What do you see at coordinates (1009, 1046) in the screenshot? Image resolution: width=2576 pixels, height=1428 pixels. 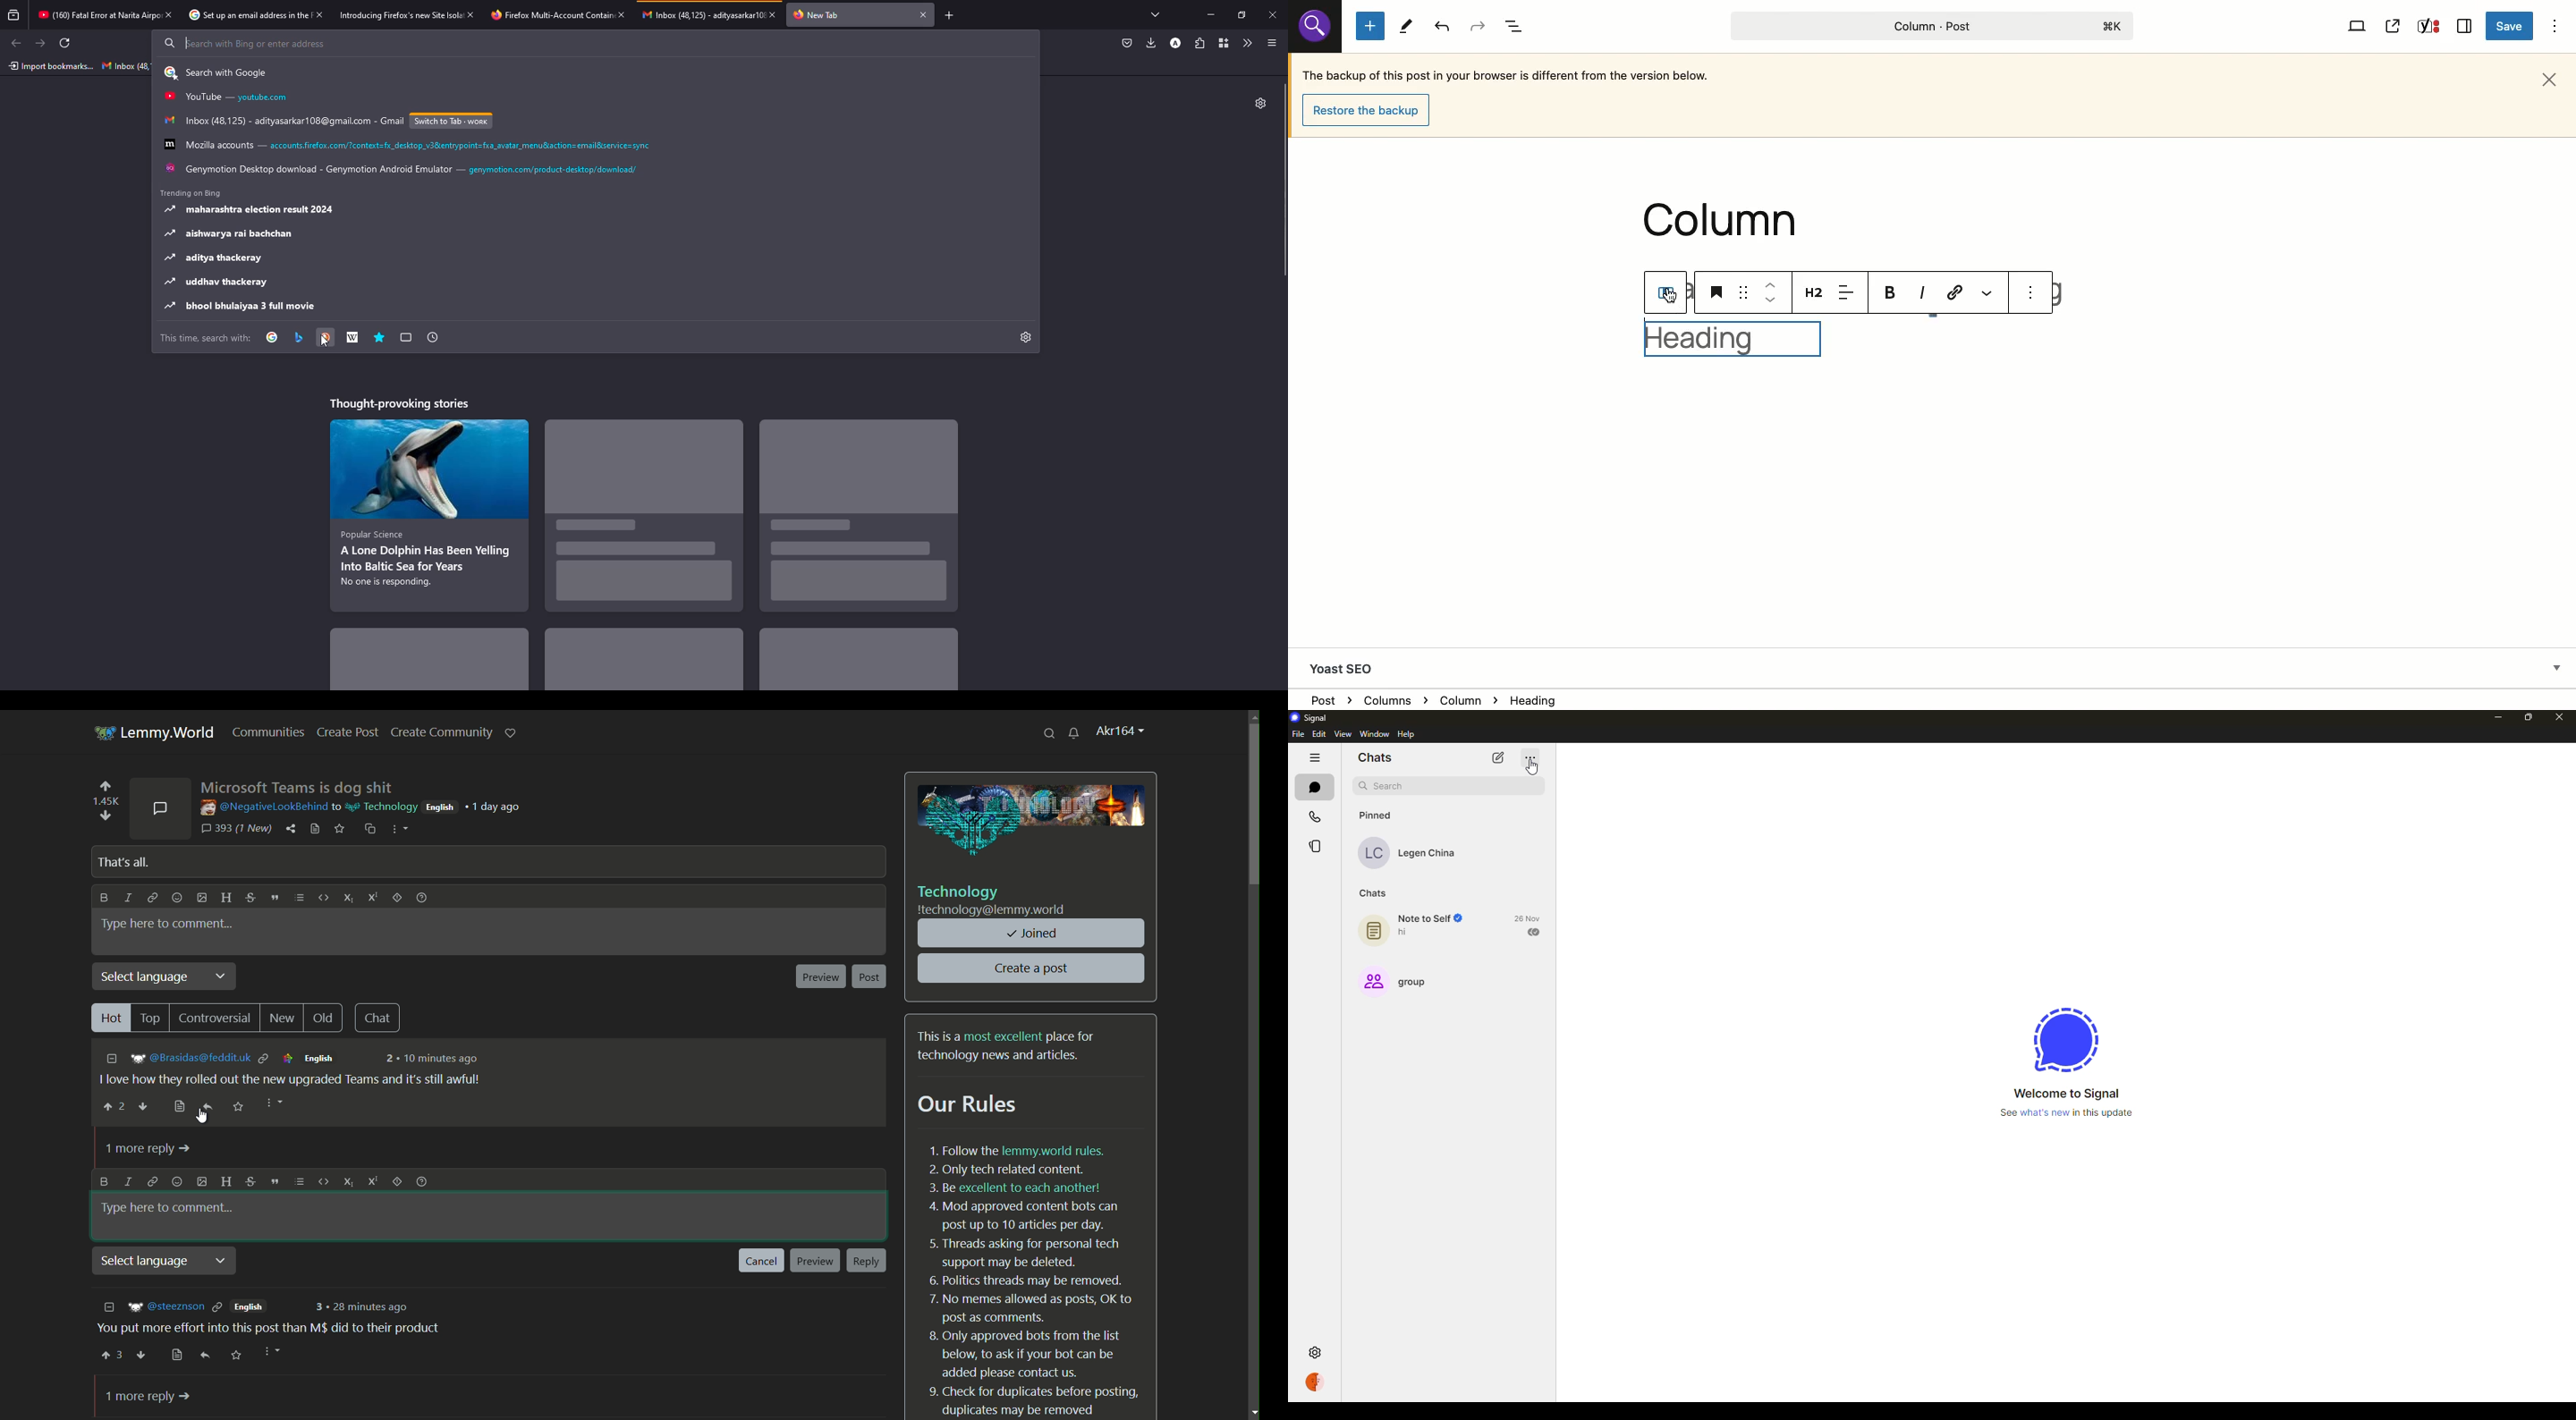 I see `text` at bounding box center [1009, 1046].